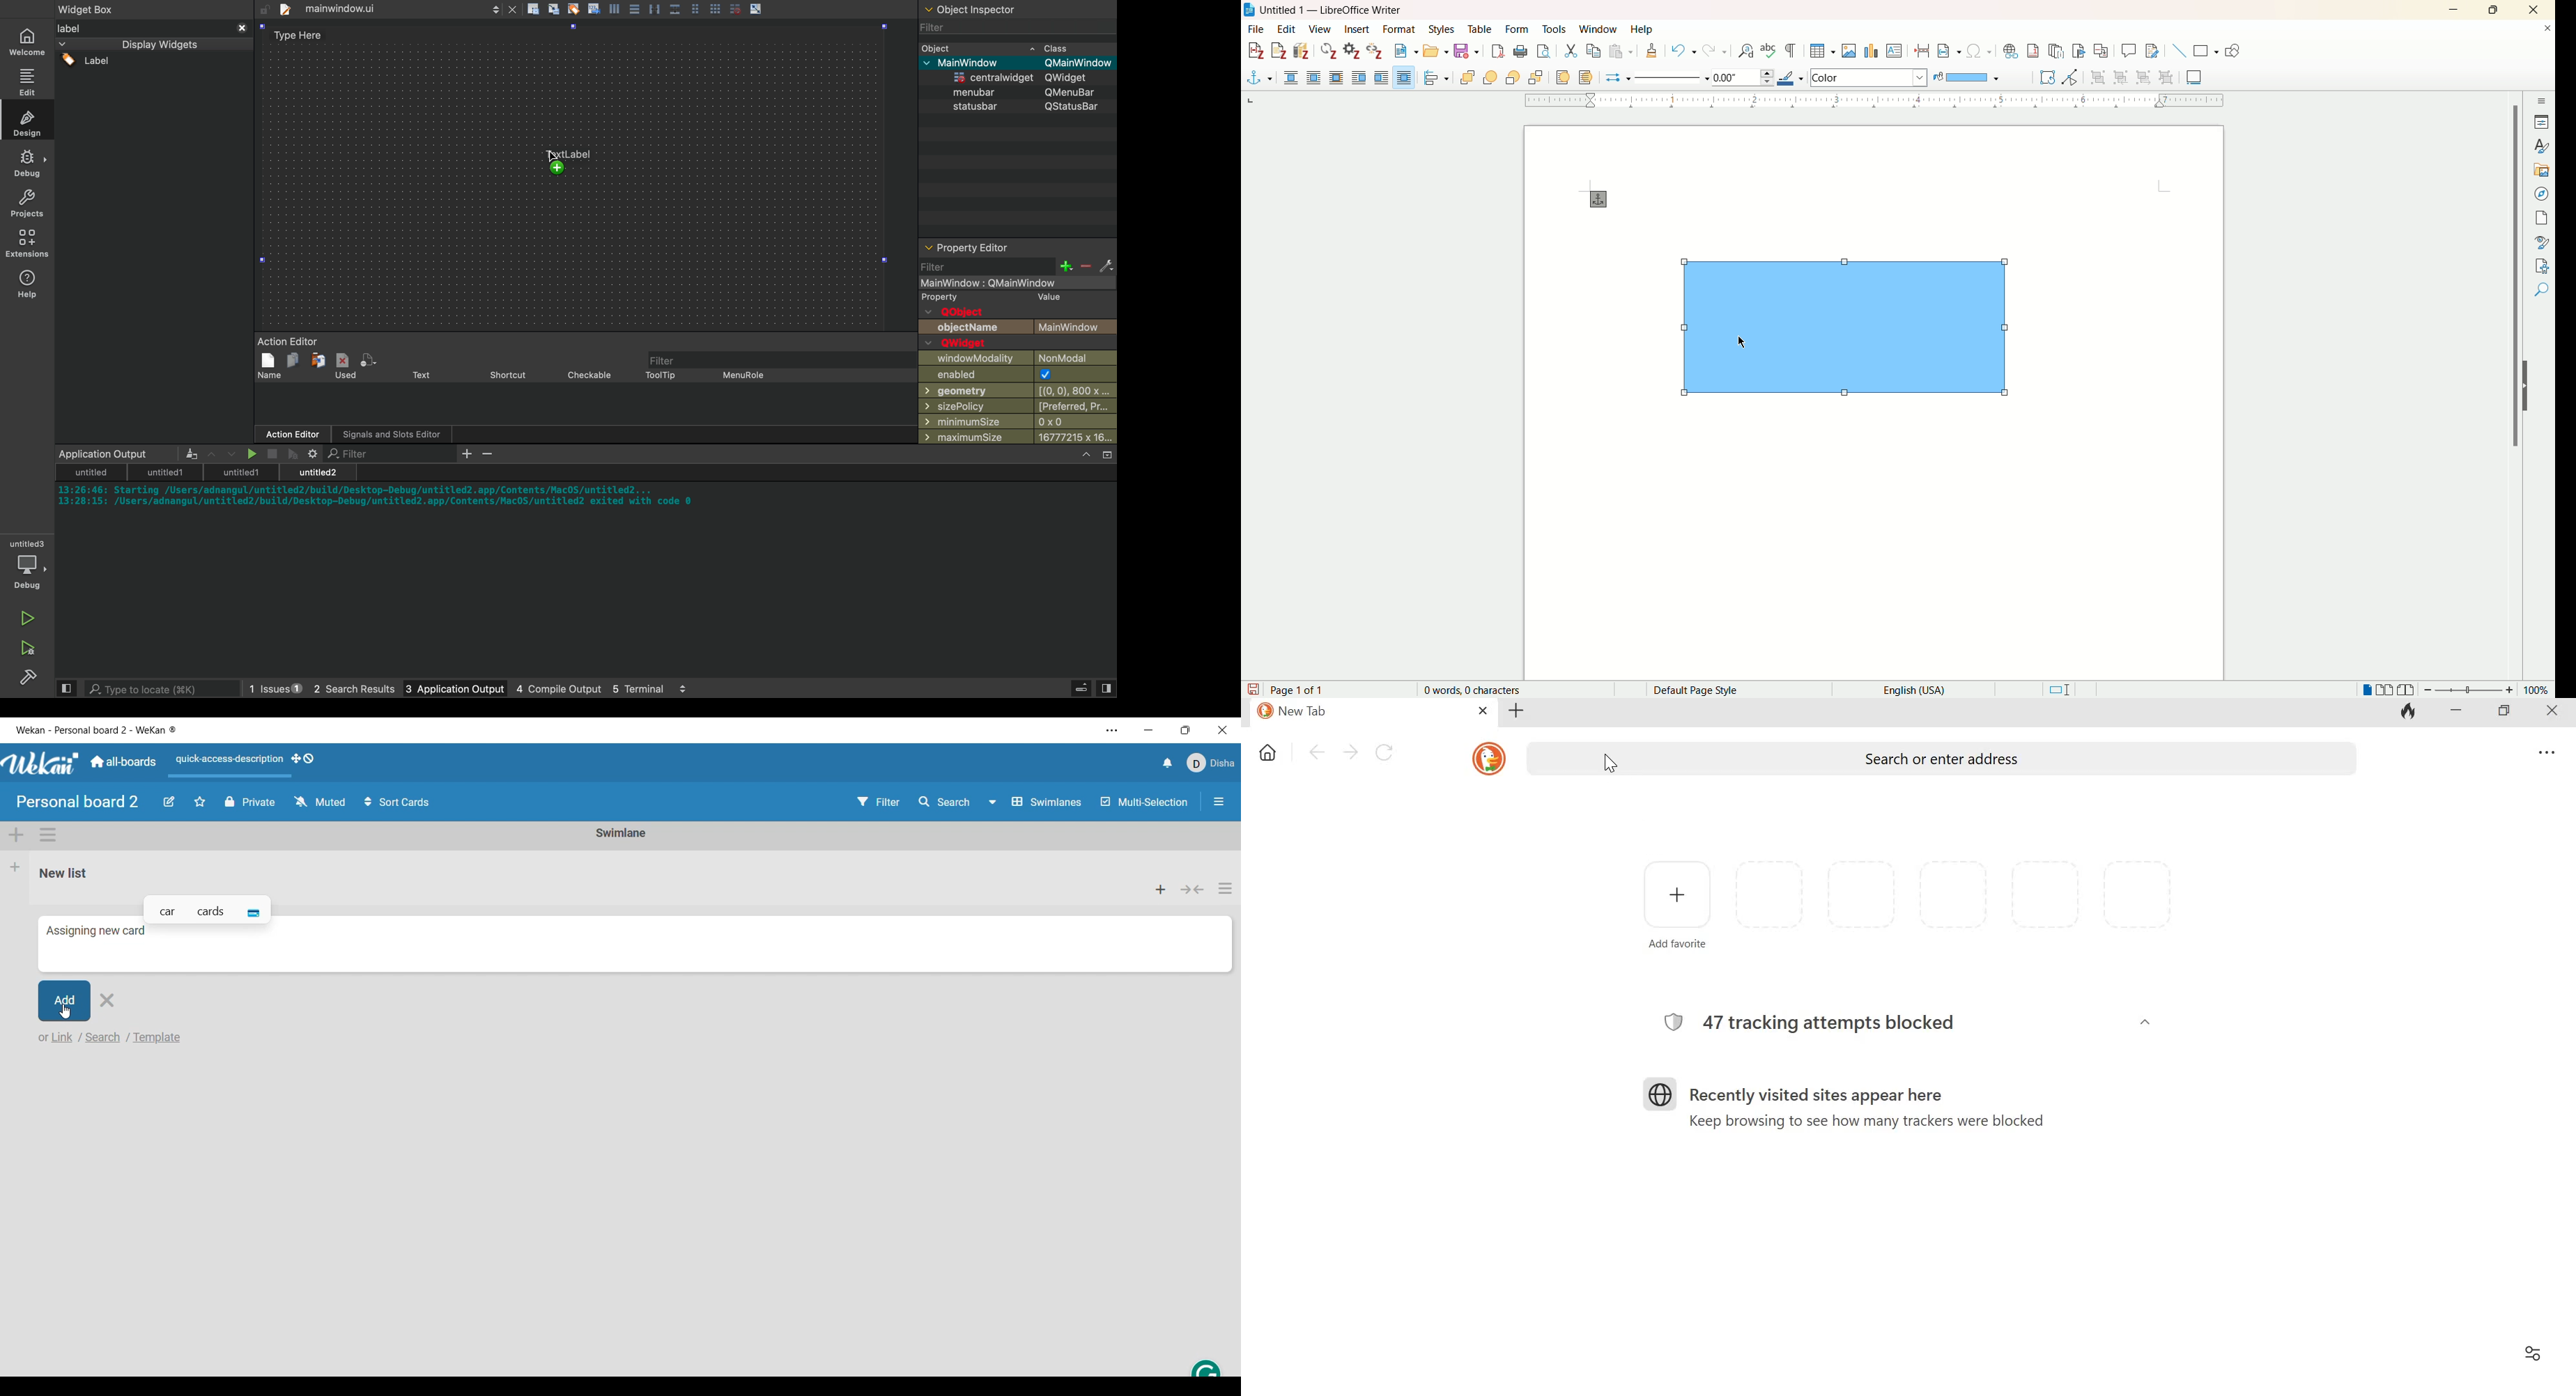  What do you see at coordinates (1383, 78) in the screenshot?
I see `after` at bounding box center [1383, 78].